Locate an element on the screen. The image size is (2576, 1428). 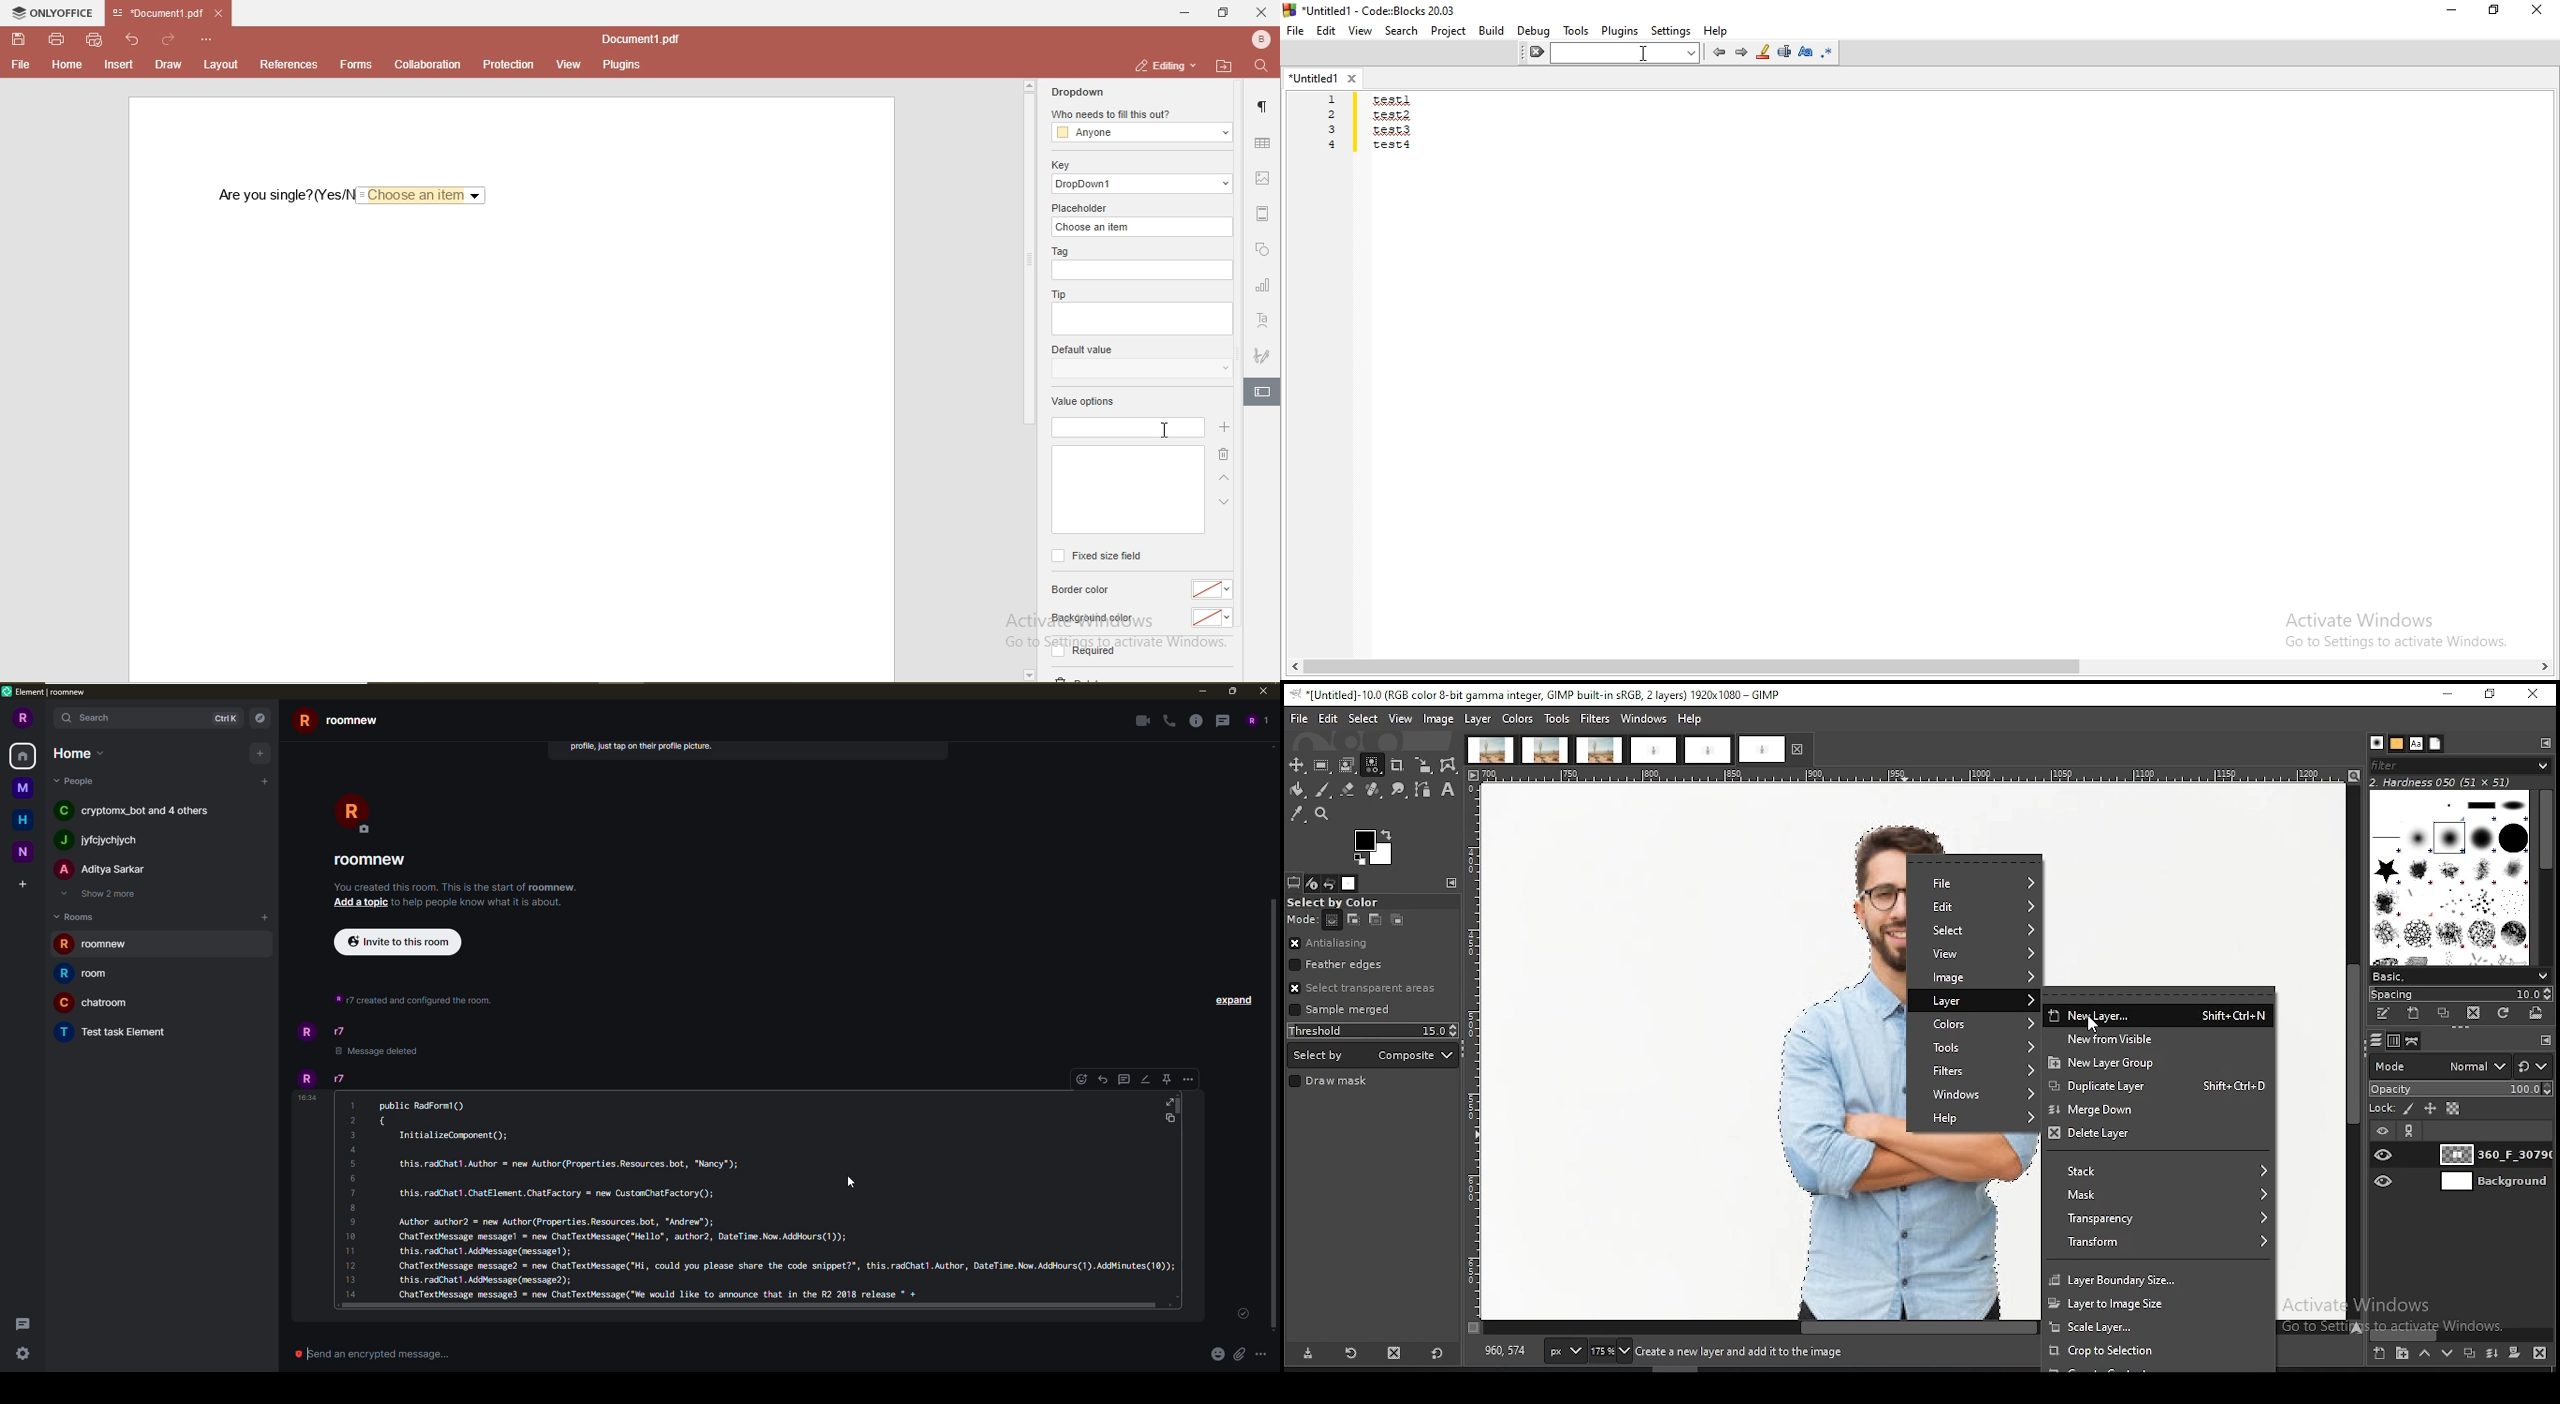
File is located at coordinates (1294, 30).